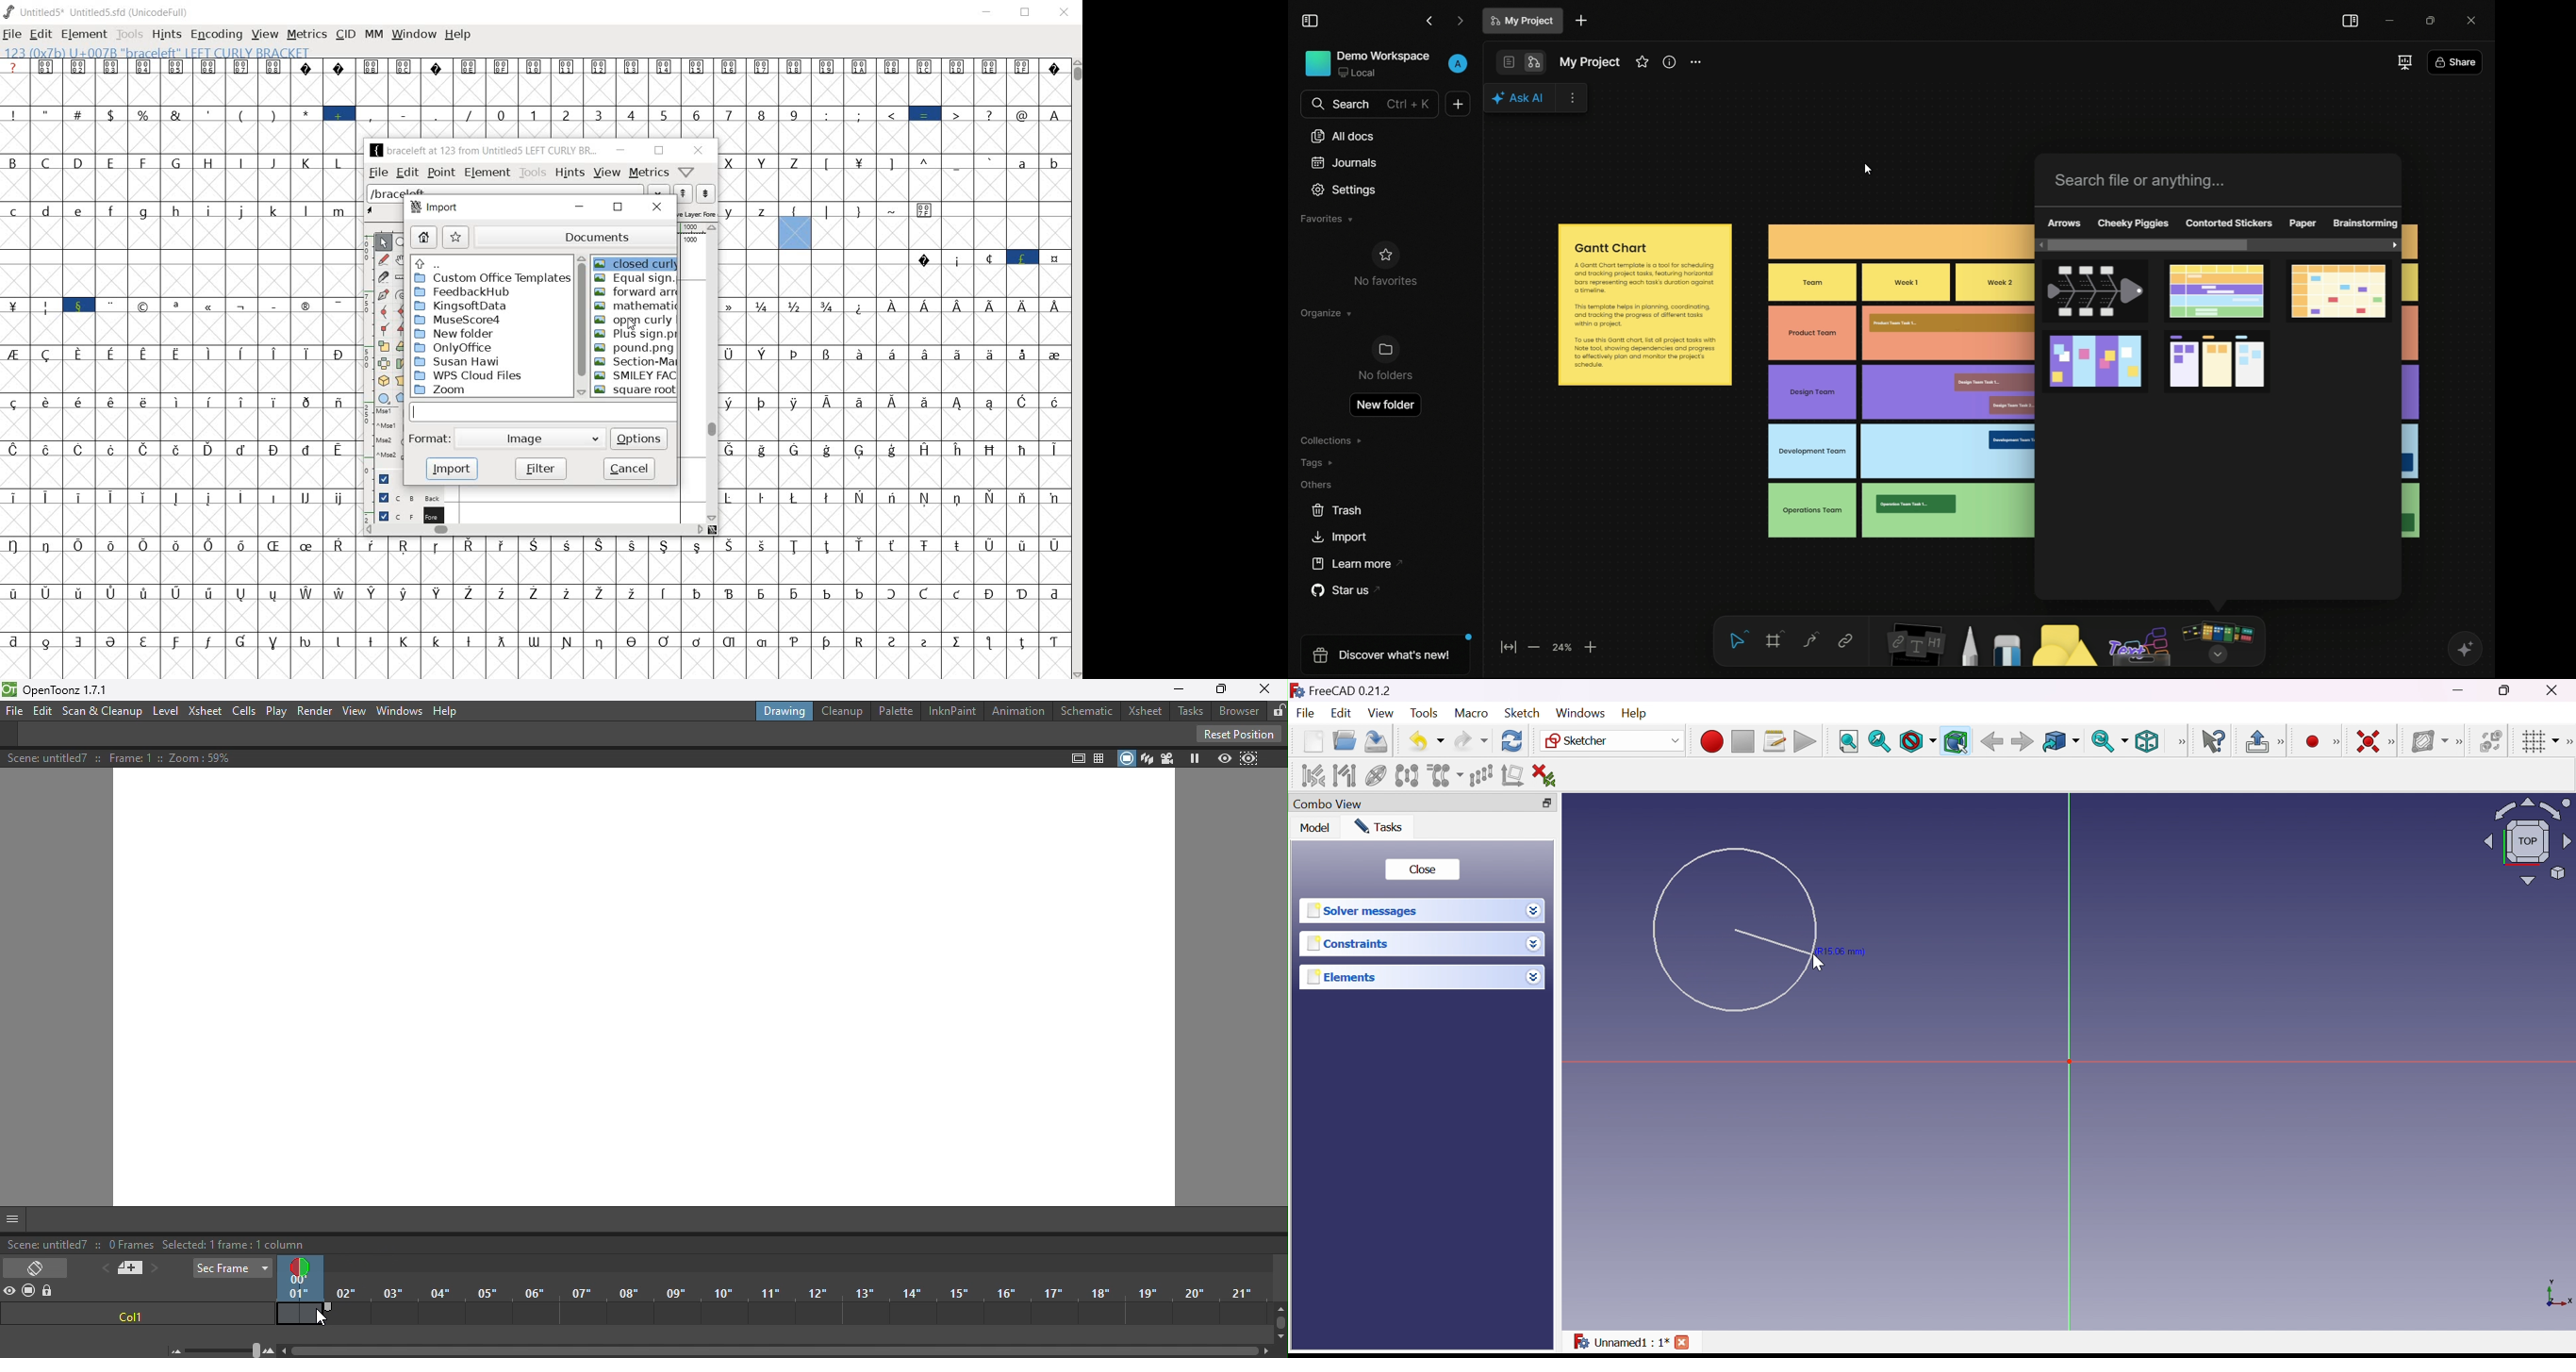 The width and height of the screenshot is (2576, 1372). Describe the element at coordinates (1641, 62) in the screenshot. I see `favorite` at that location.